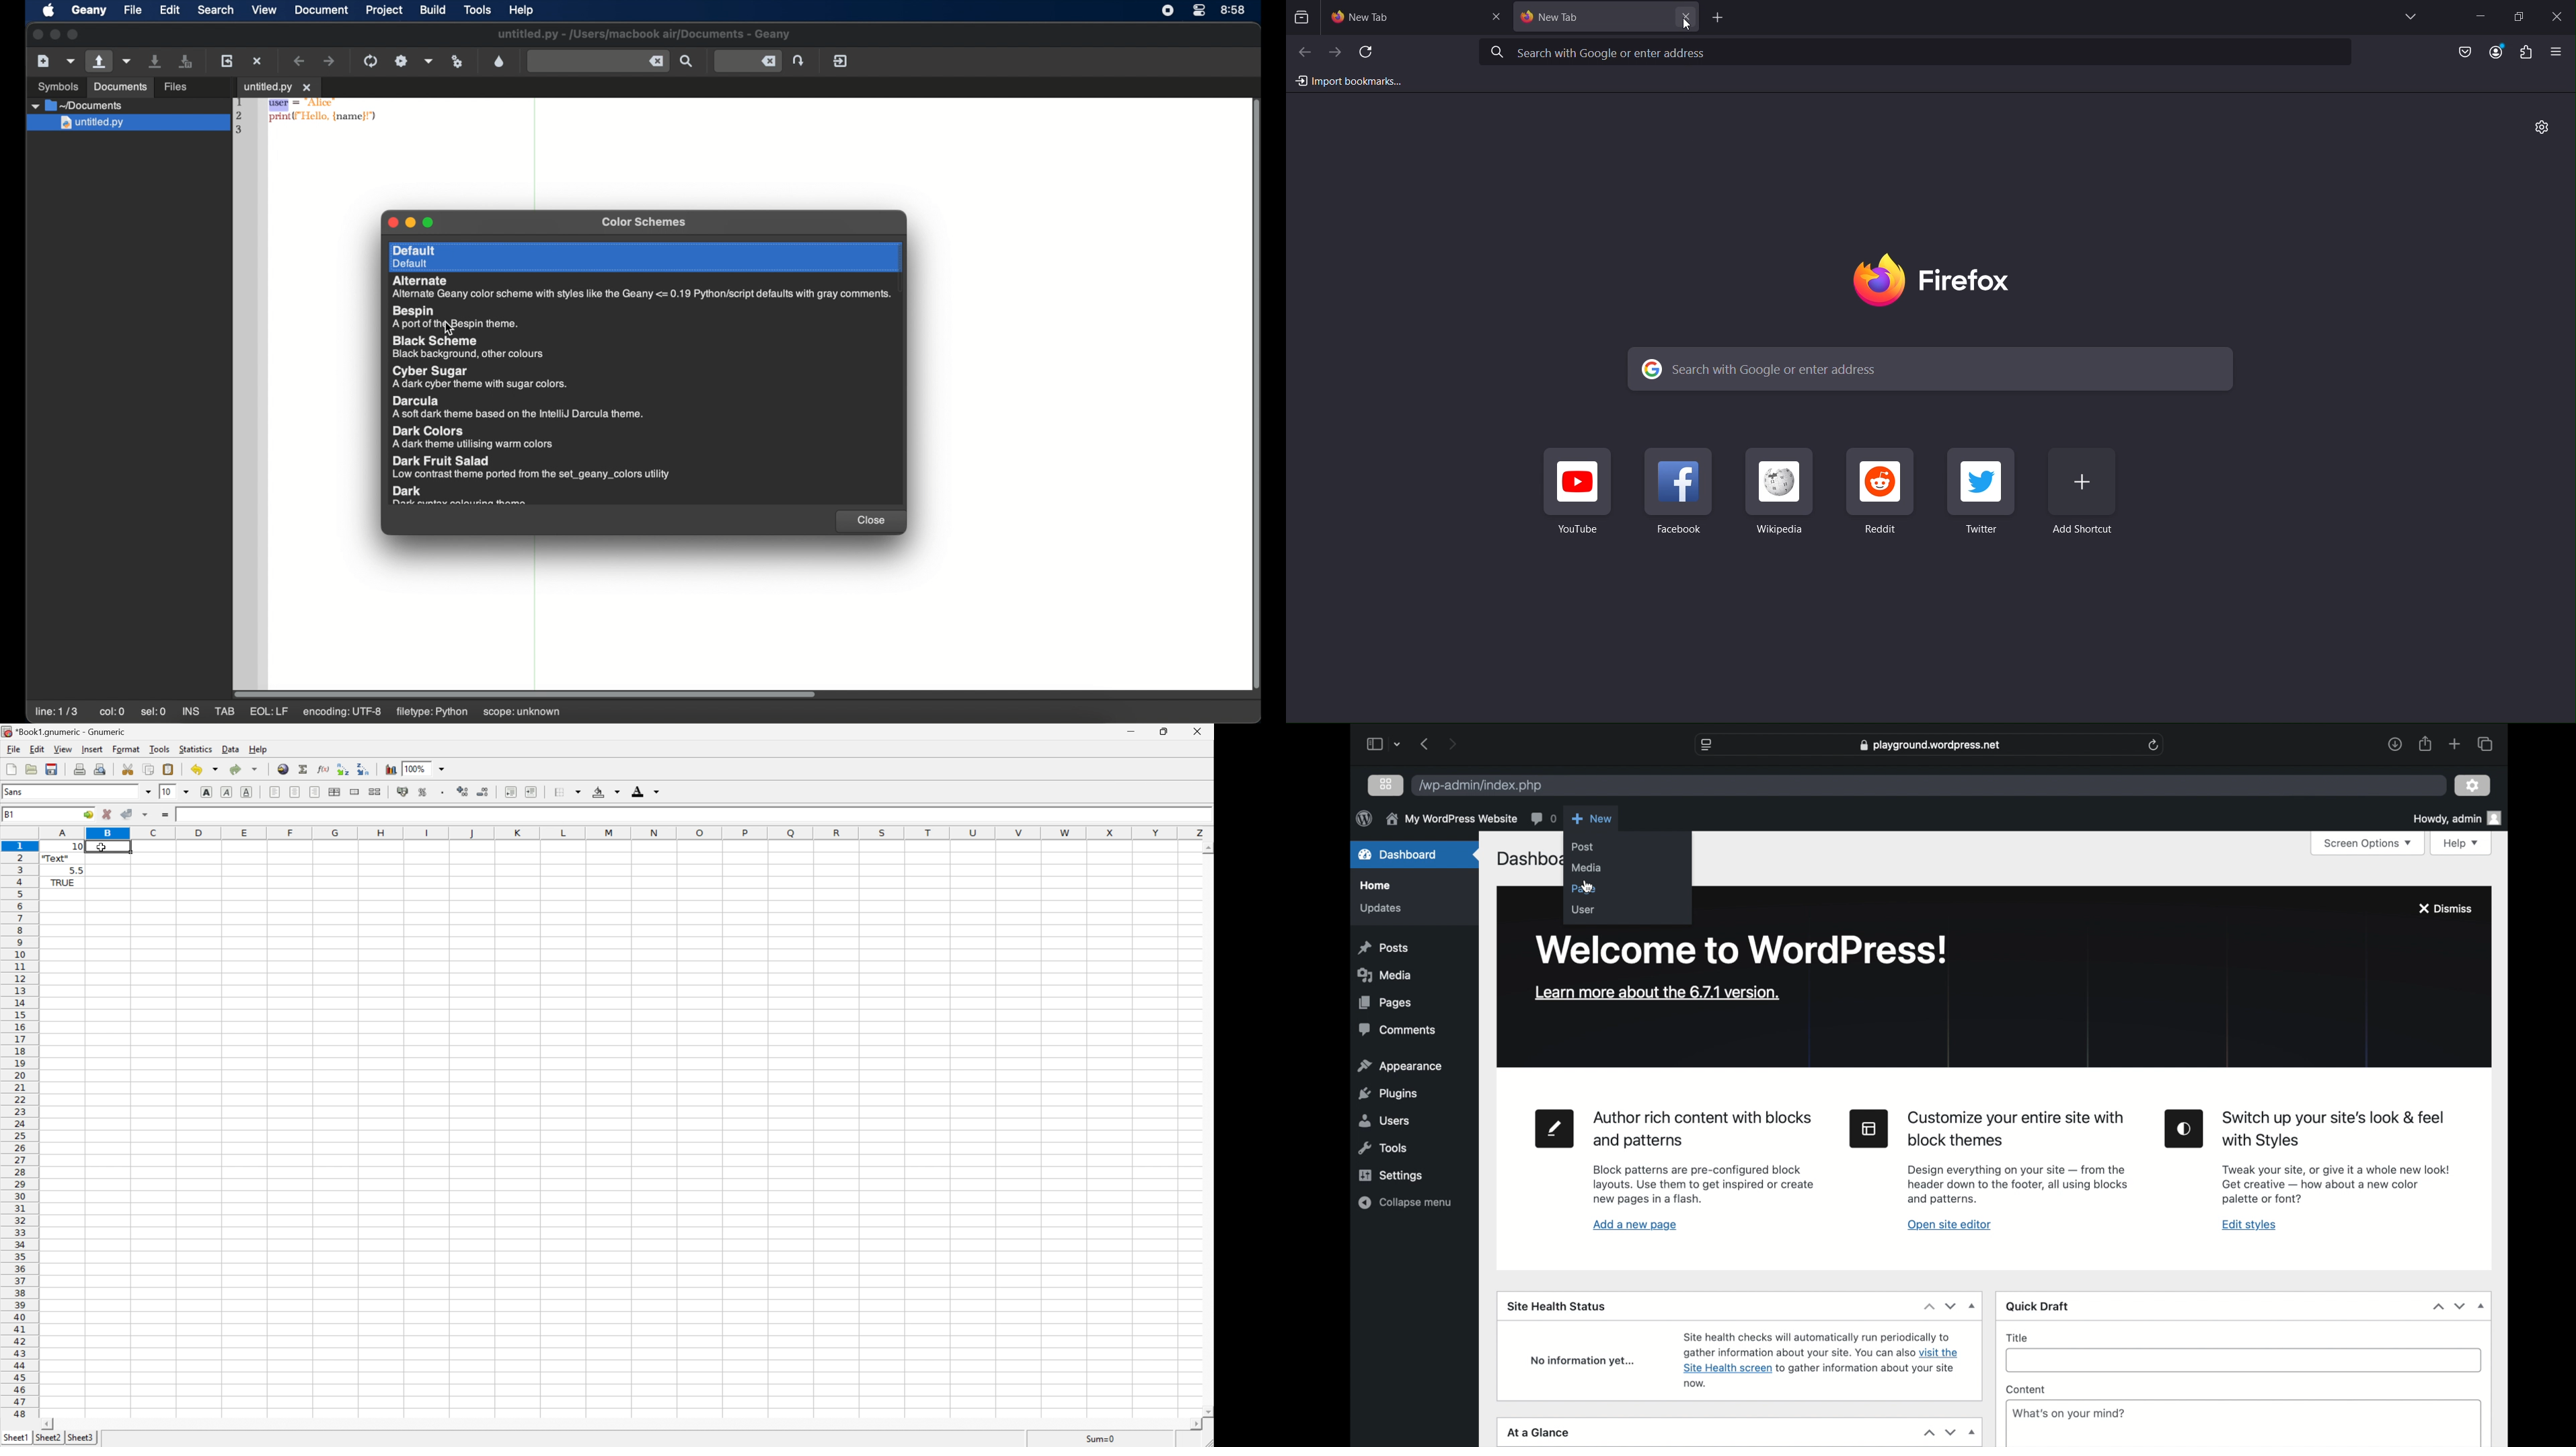  Describe the element at coordinates (168, 769) in the screenshot. I see `Paste a clipboard` at that location.